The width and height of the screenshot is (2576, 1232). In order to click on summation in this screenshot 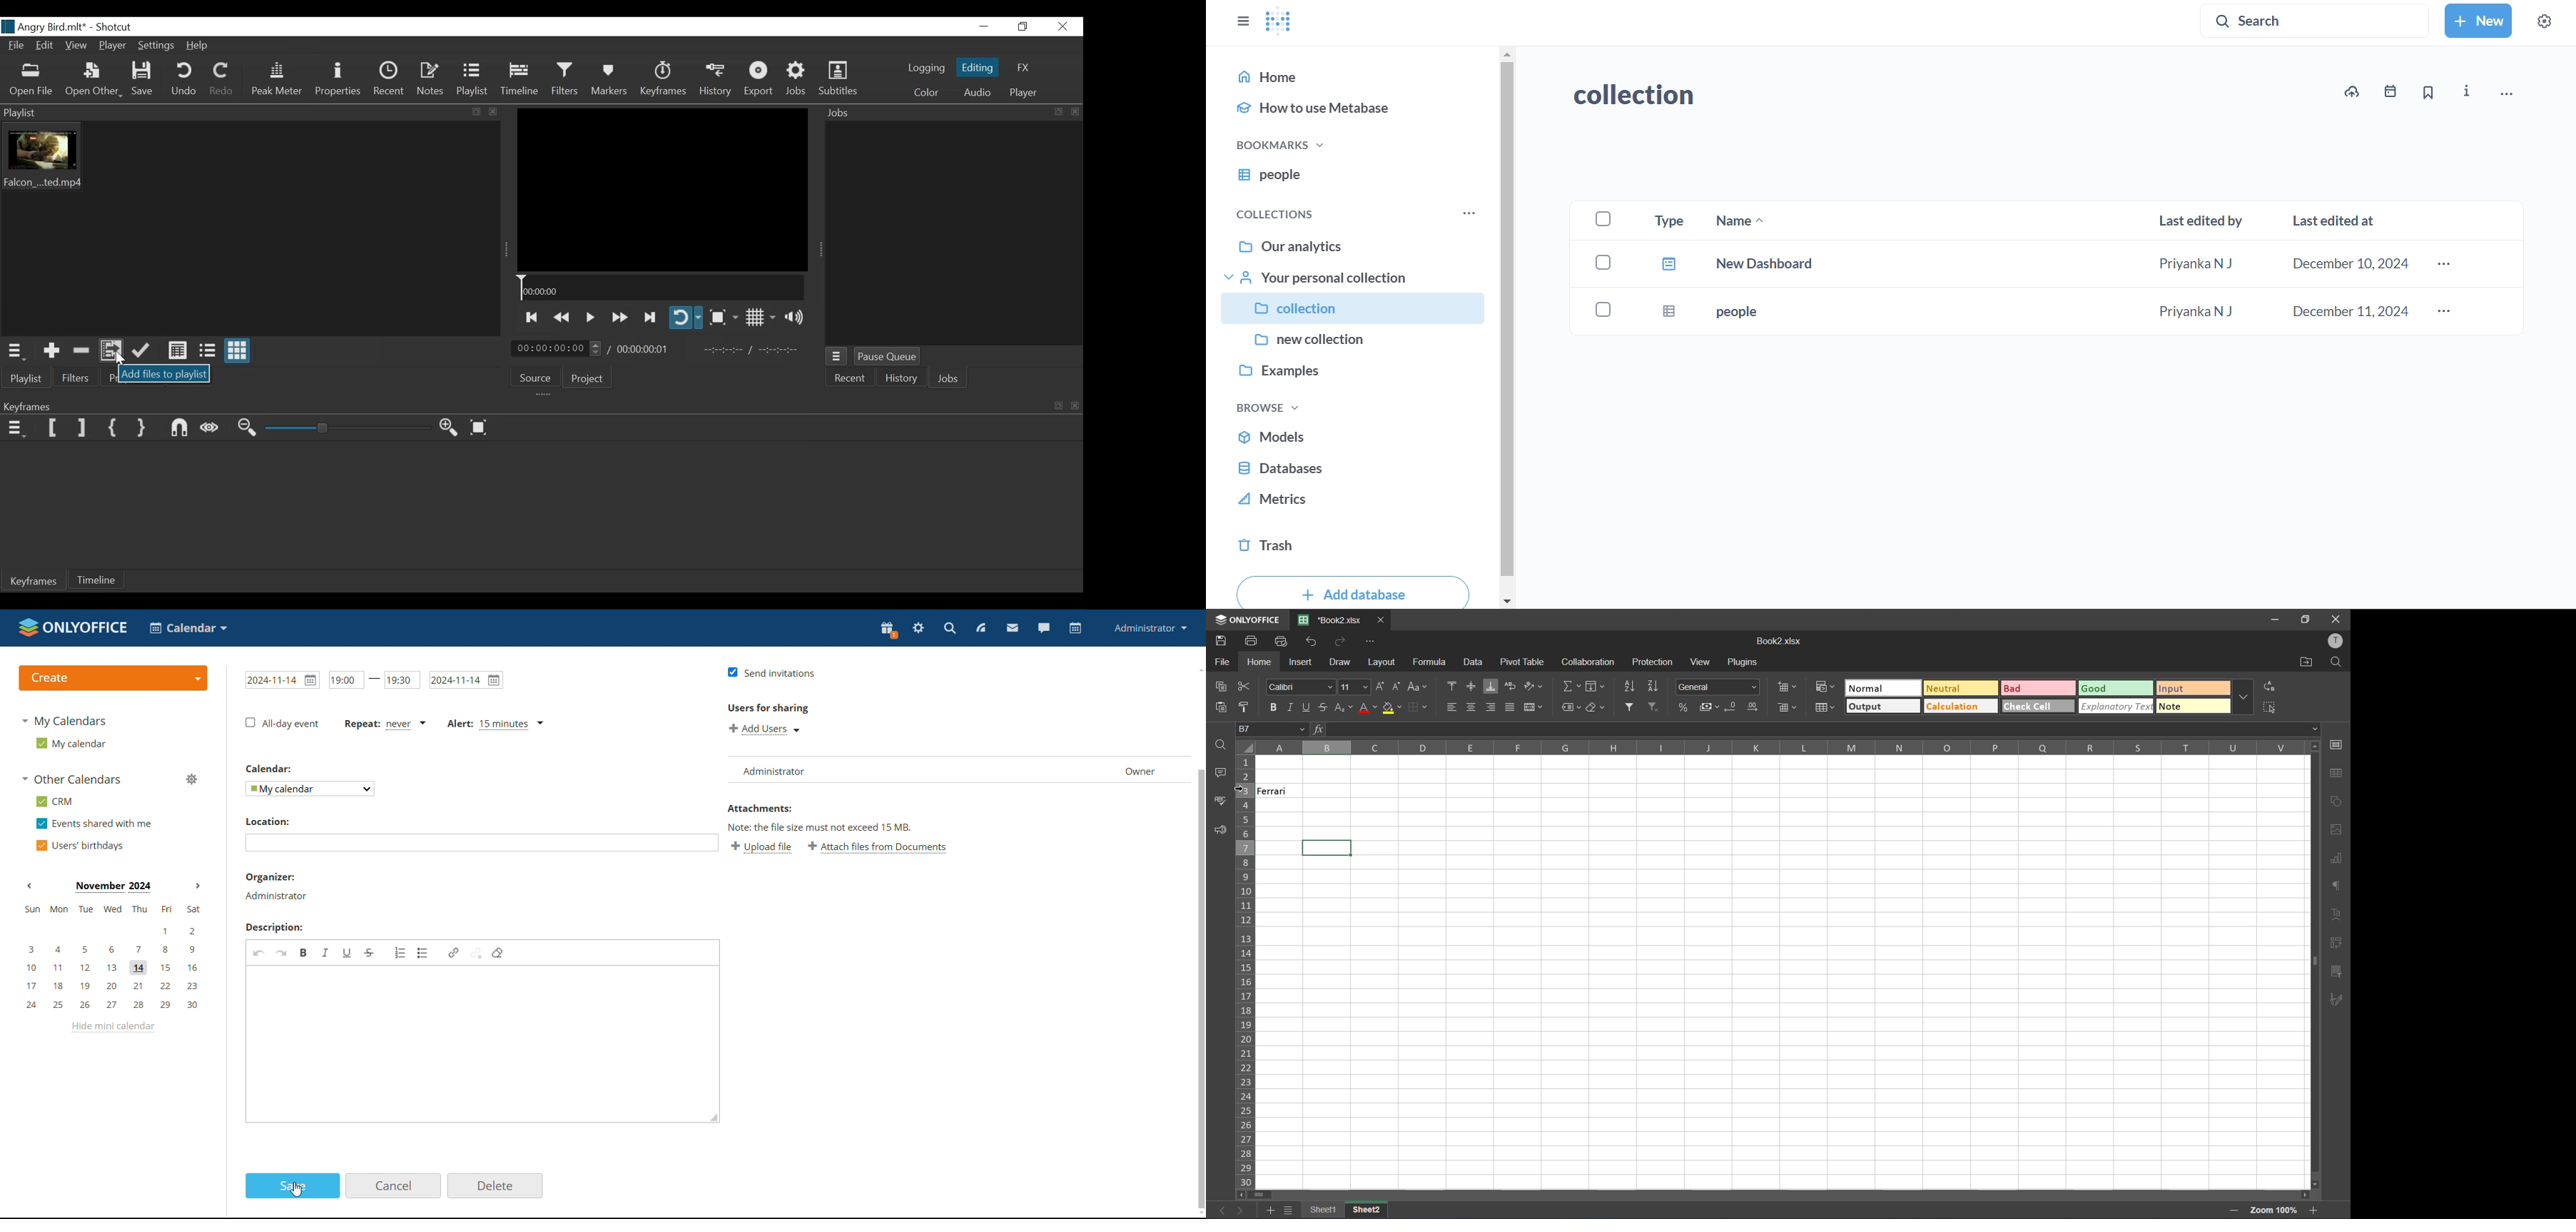, I will do `click(1569, 688)`.